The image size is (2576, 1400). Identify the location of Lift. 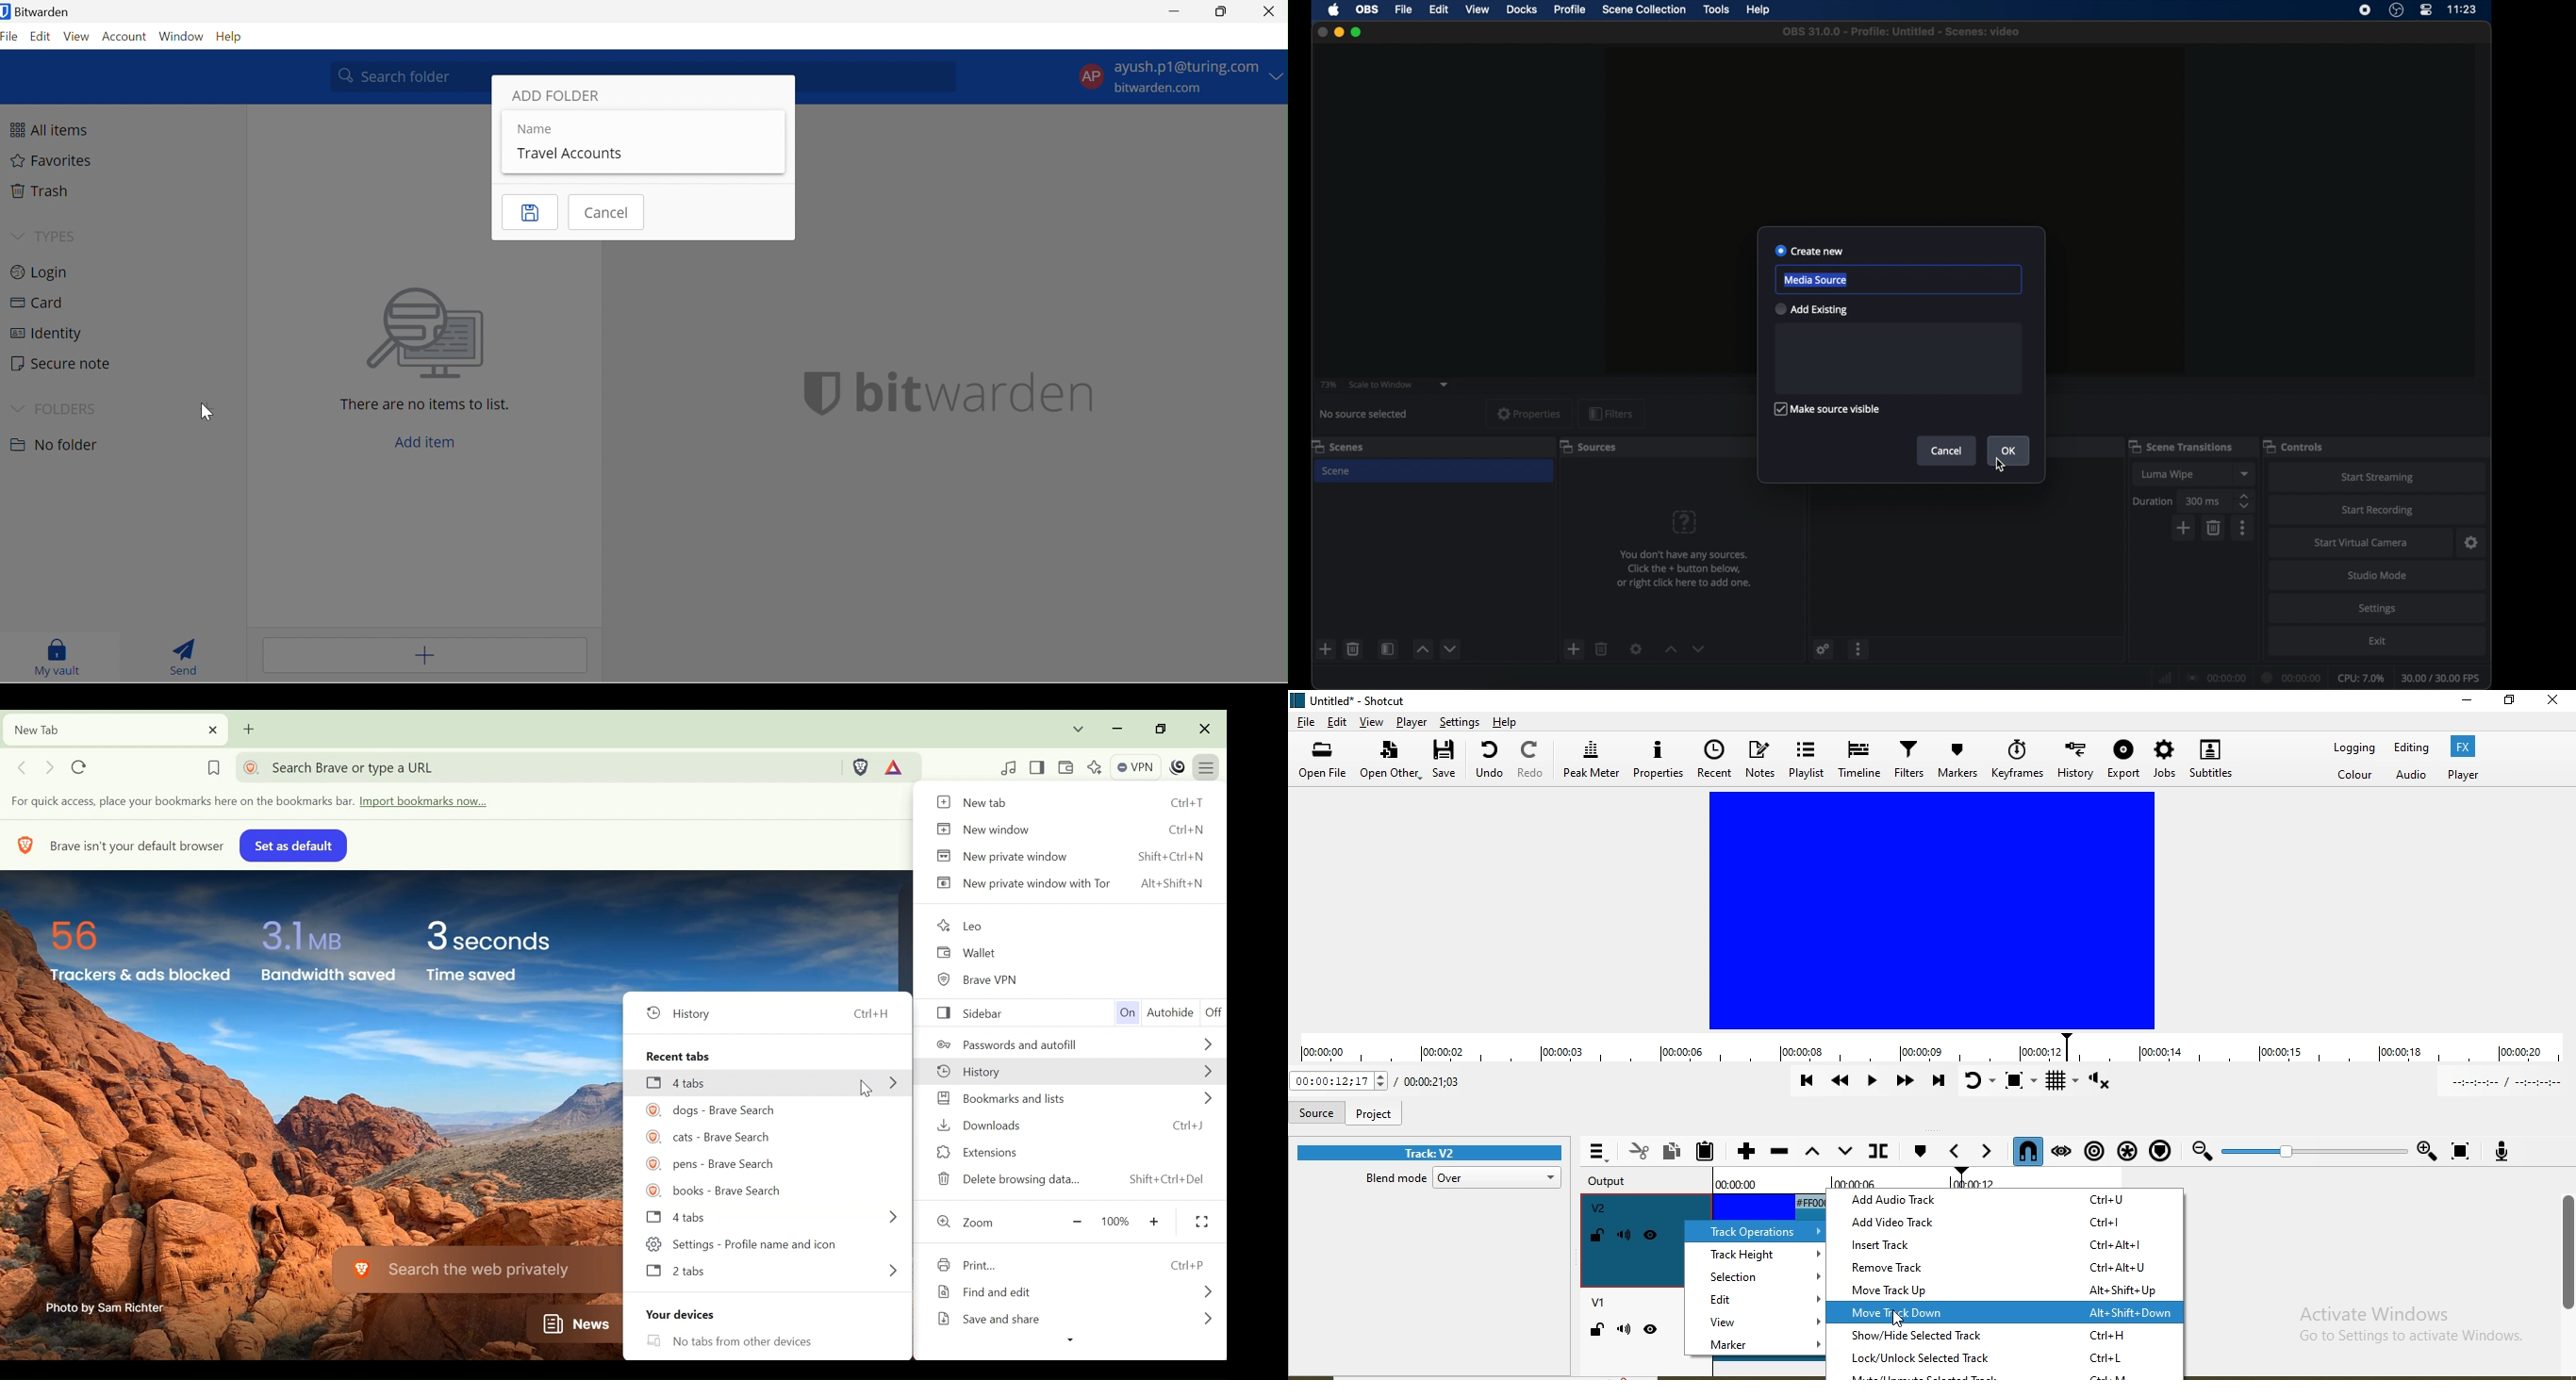
(1812, 1153).